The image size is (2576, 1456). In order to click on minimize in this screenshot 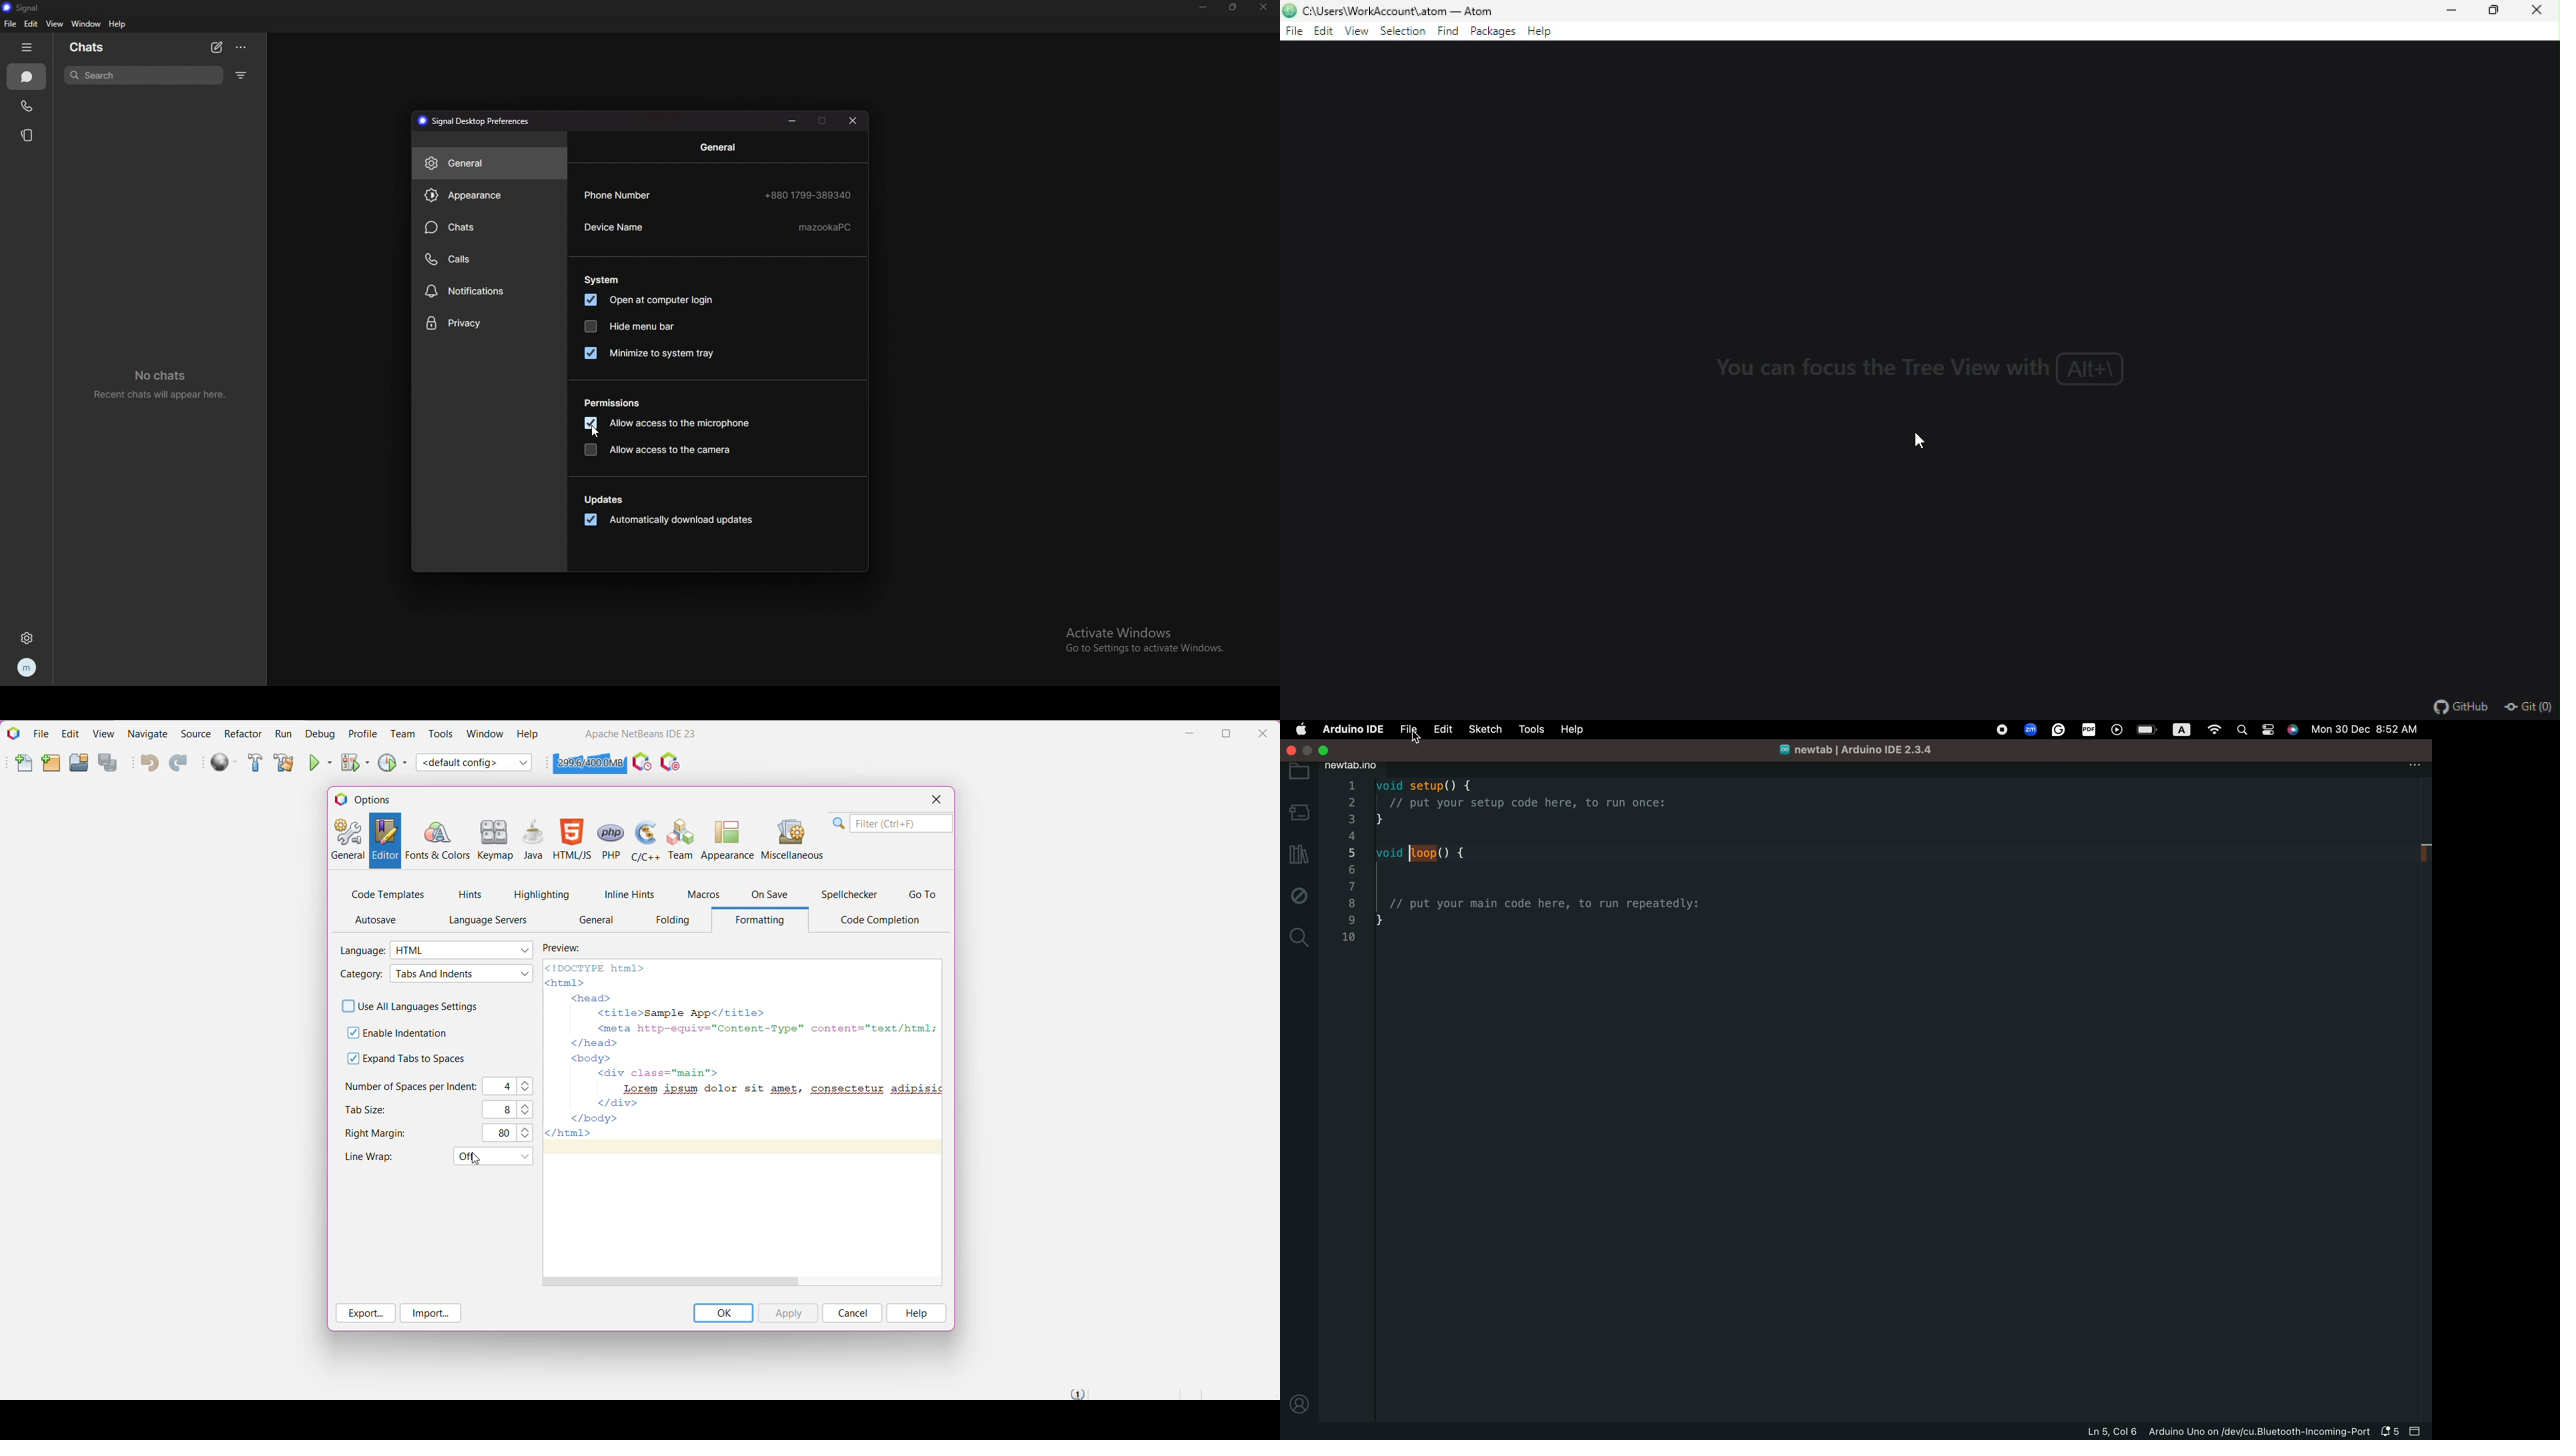, I will do `click(791, 121)`.